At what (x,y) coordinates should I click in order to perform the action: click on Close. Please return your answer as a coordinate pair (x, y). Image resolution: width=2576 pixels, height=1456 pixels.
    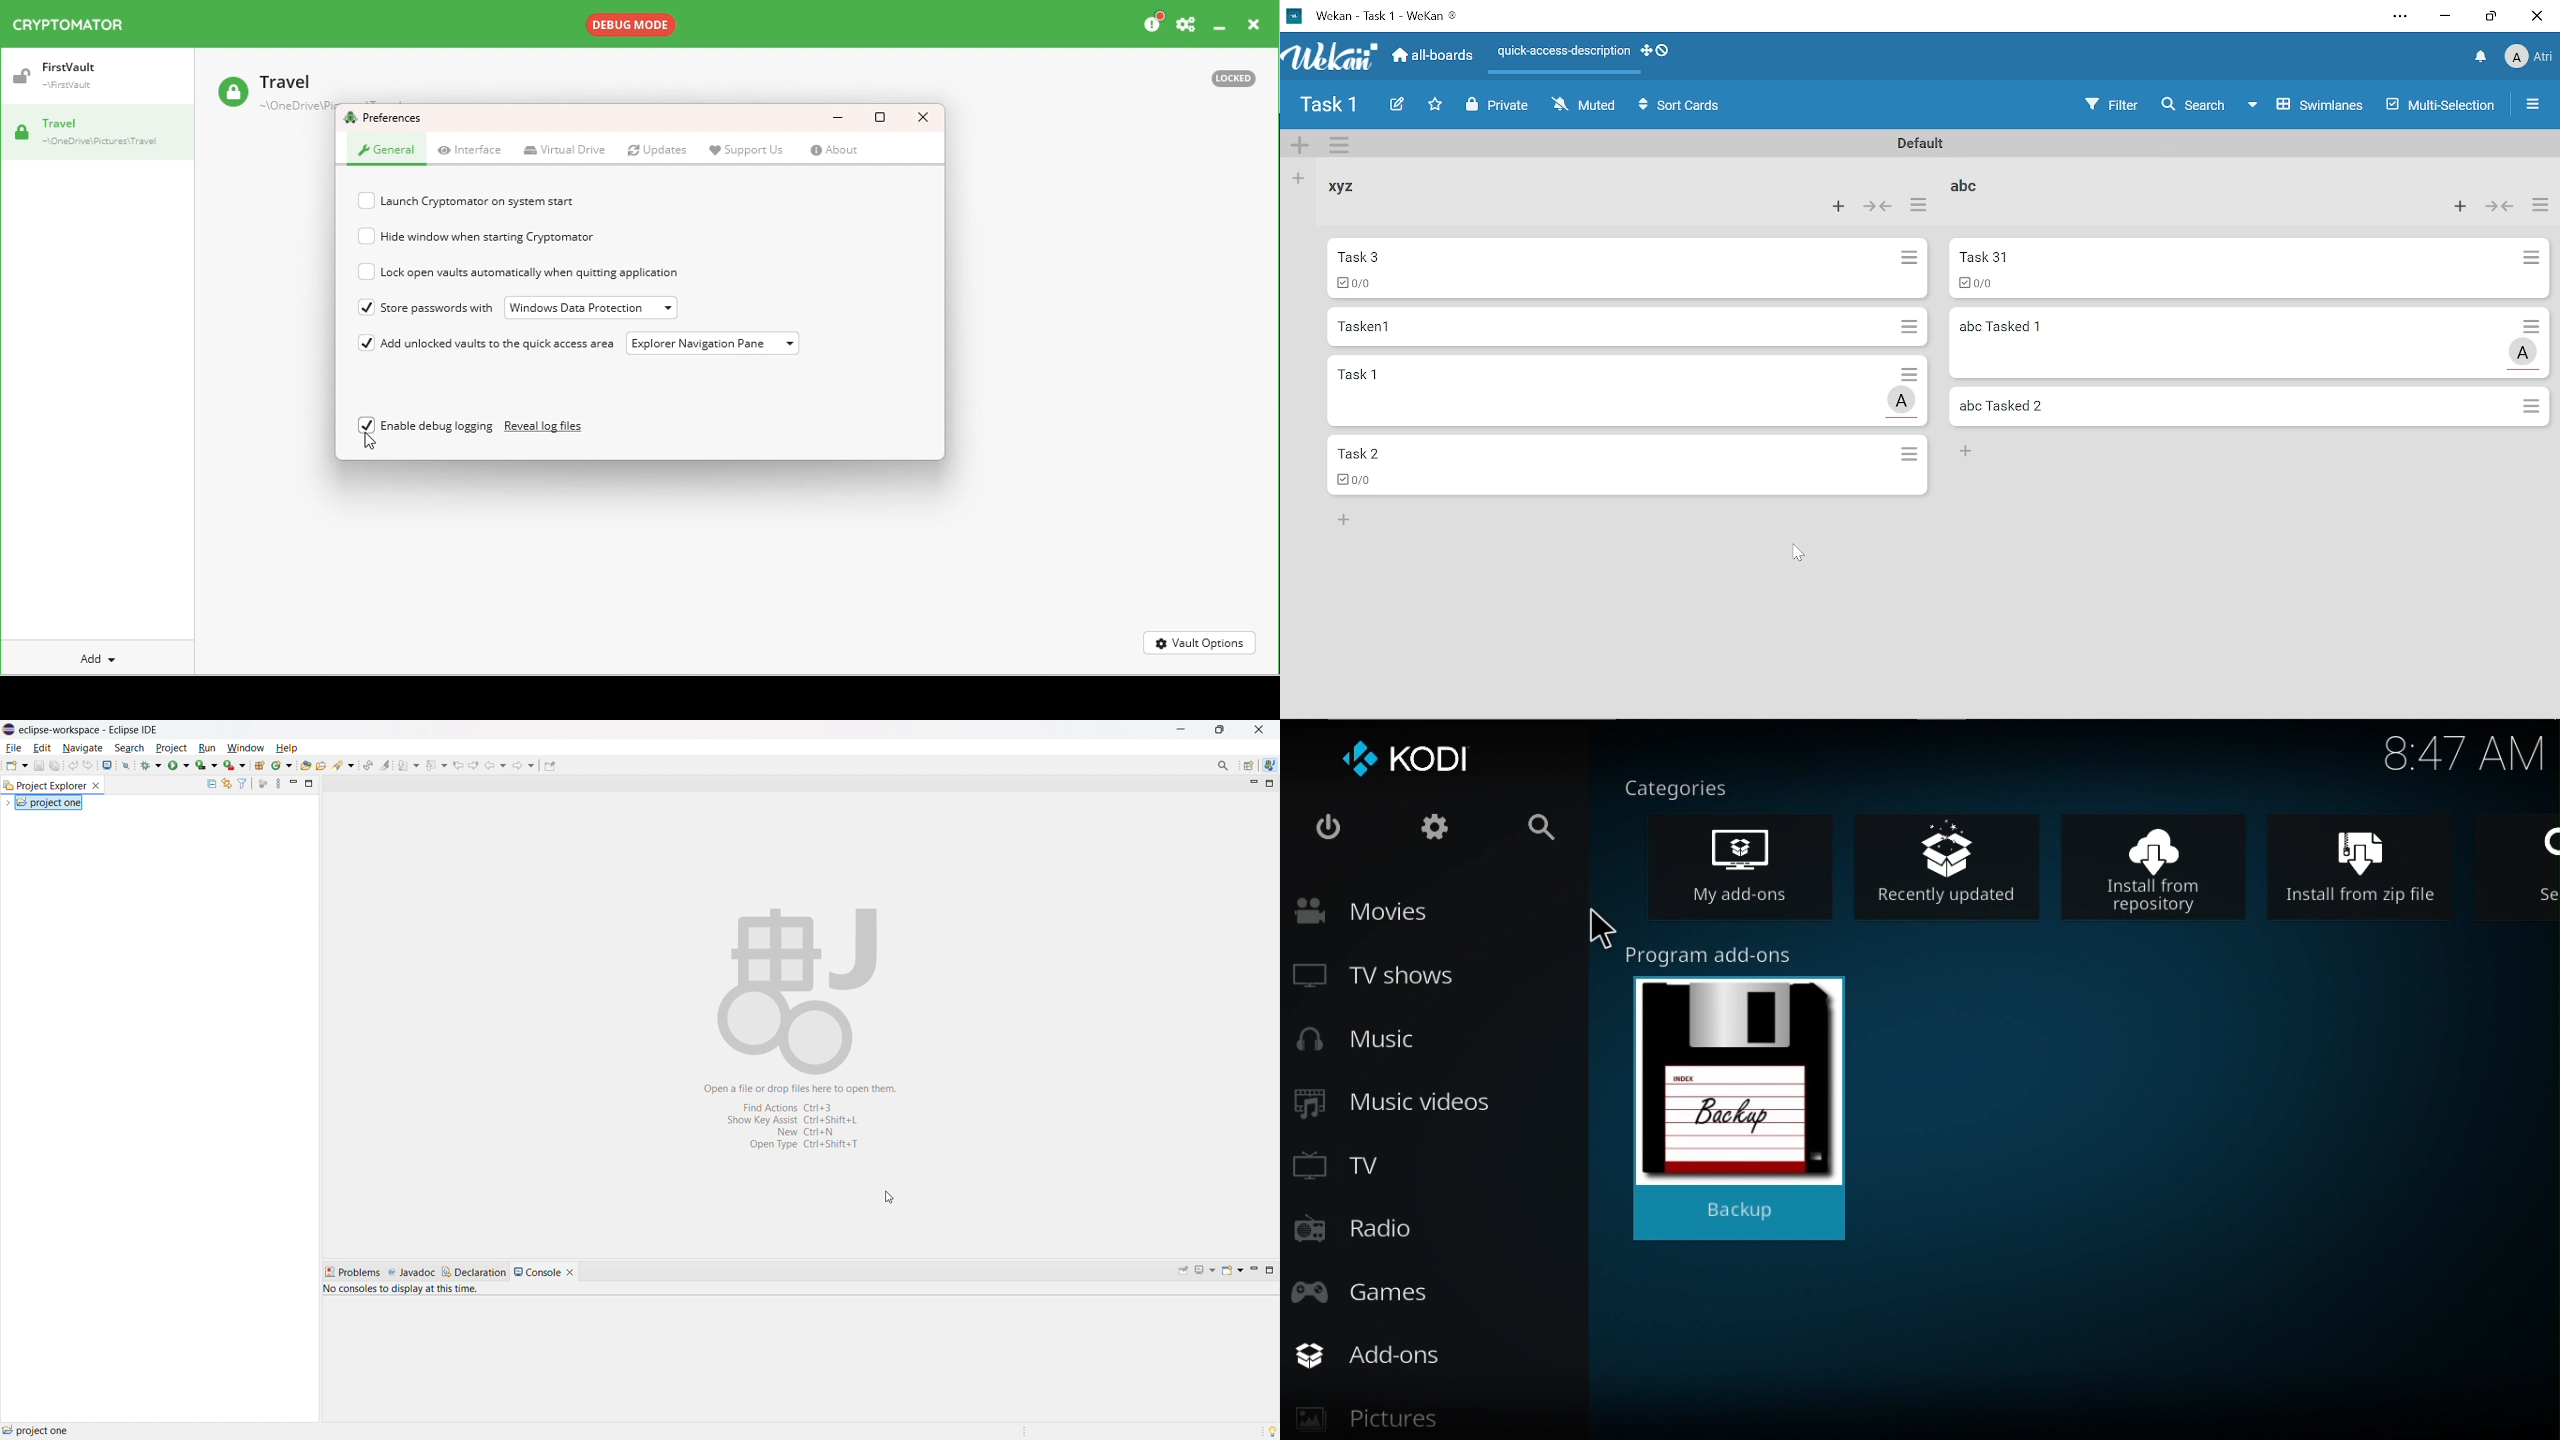
    Looking at the image, I should click on (924, 116).